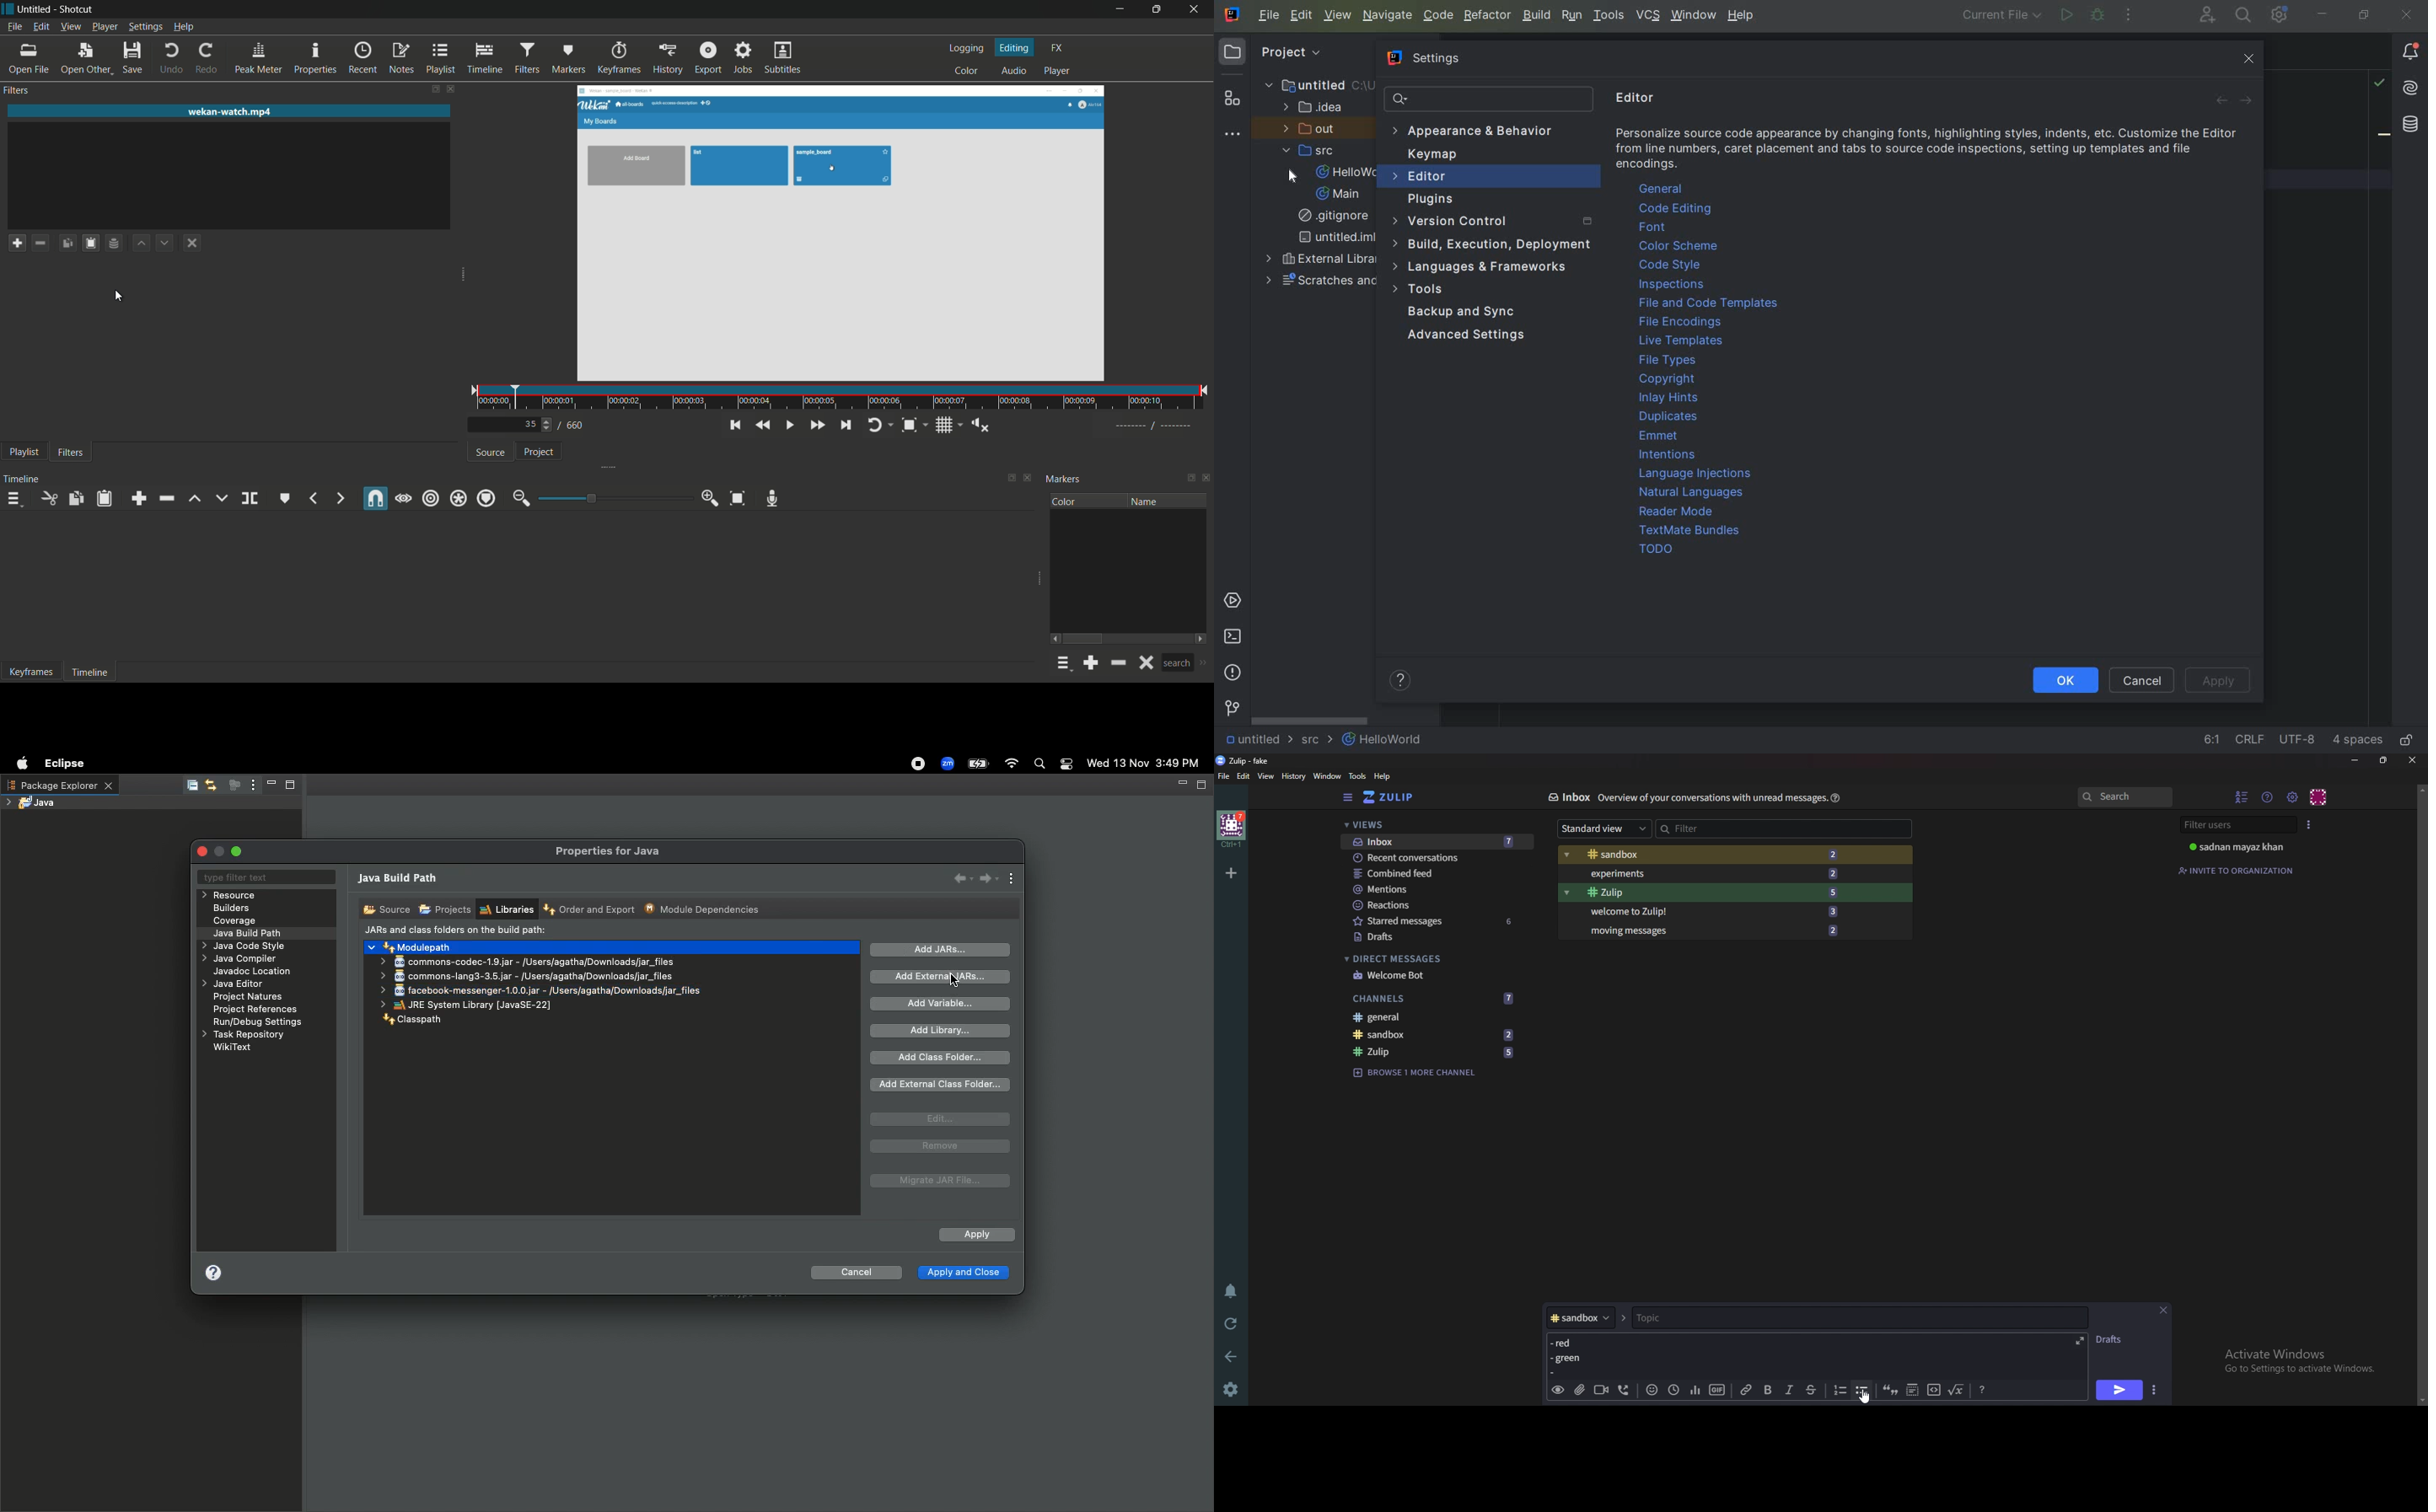  What do you see at coordinates (251, 785) in the screenshot?
I see `View menu` at bounding box center [251, 785].